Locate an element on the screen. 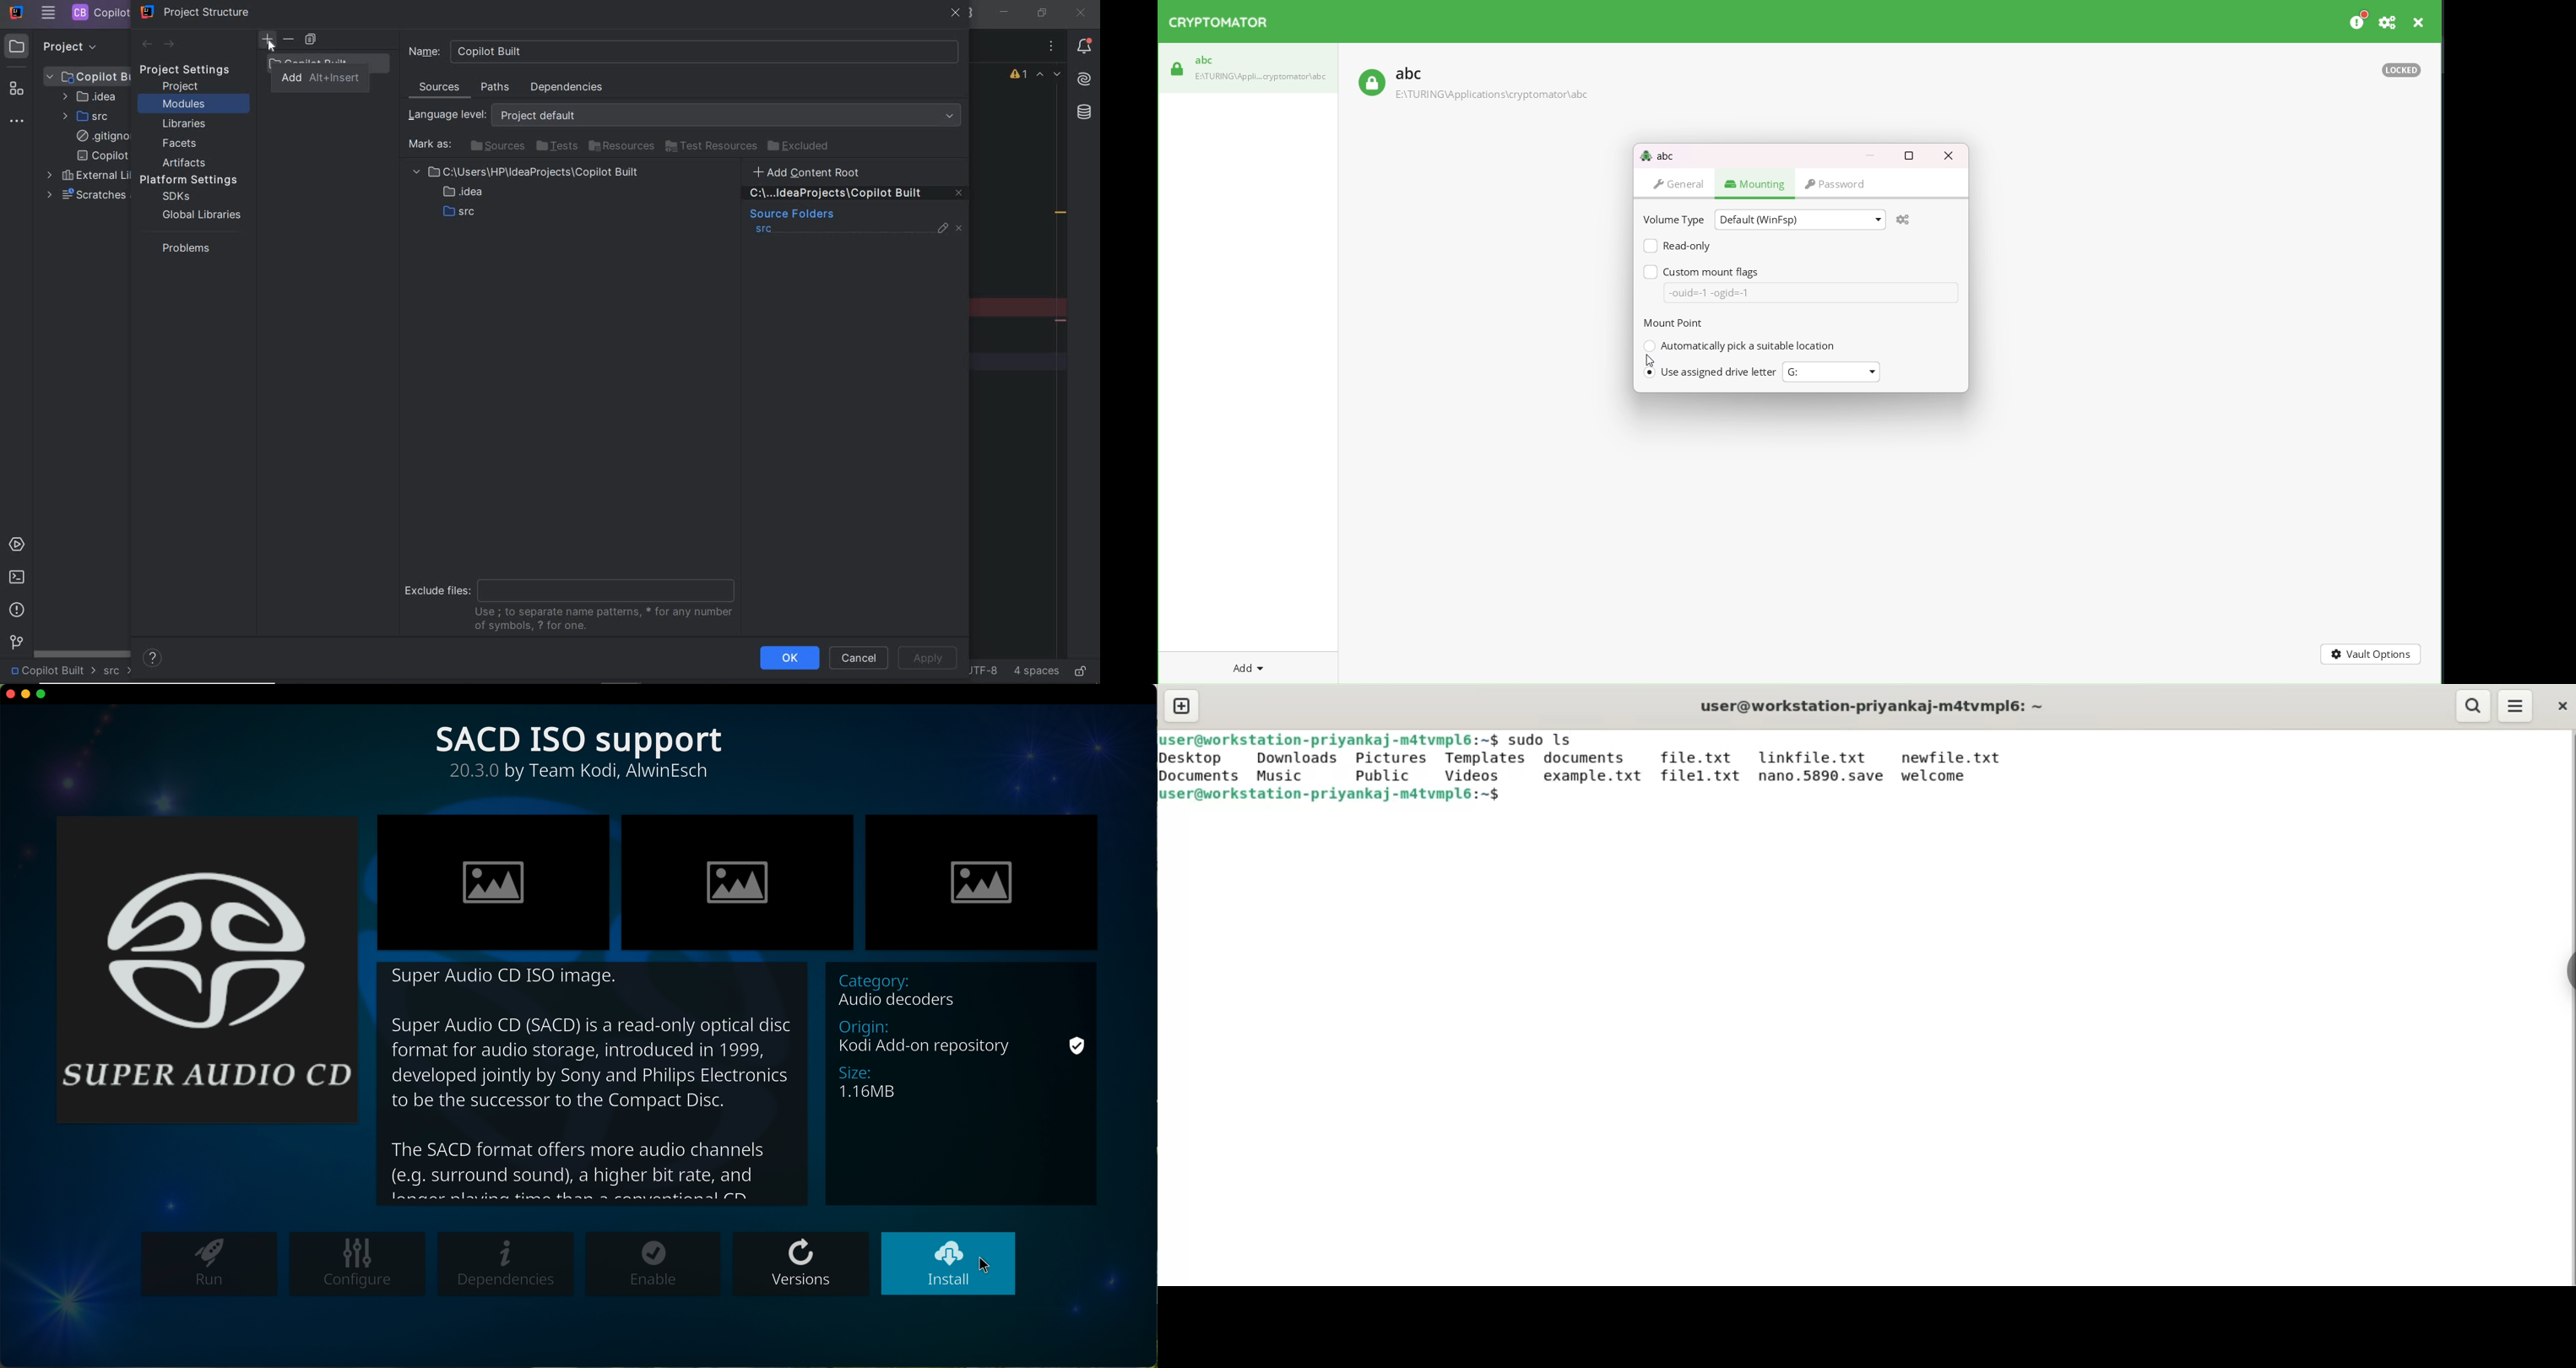 The width and height of the screenshot is (2576, 1372). terminal is located at coordinates (16, 577).